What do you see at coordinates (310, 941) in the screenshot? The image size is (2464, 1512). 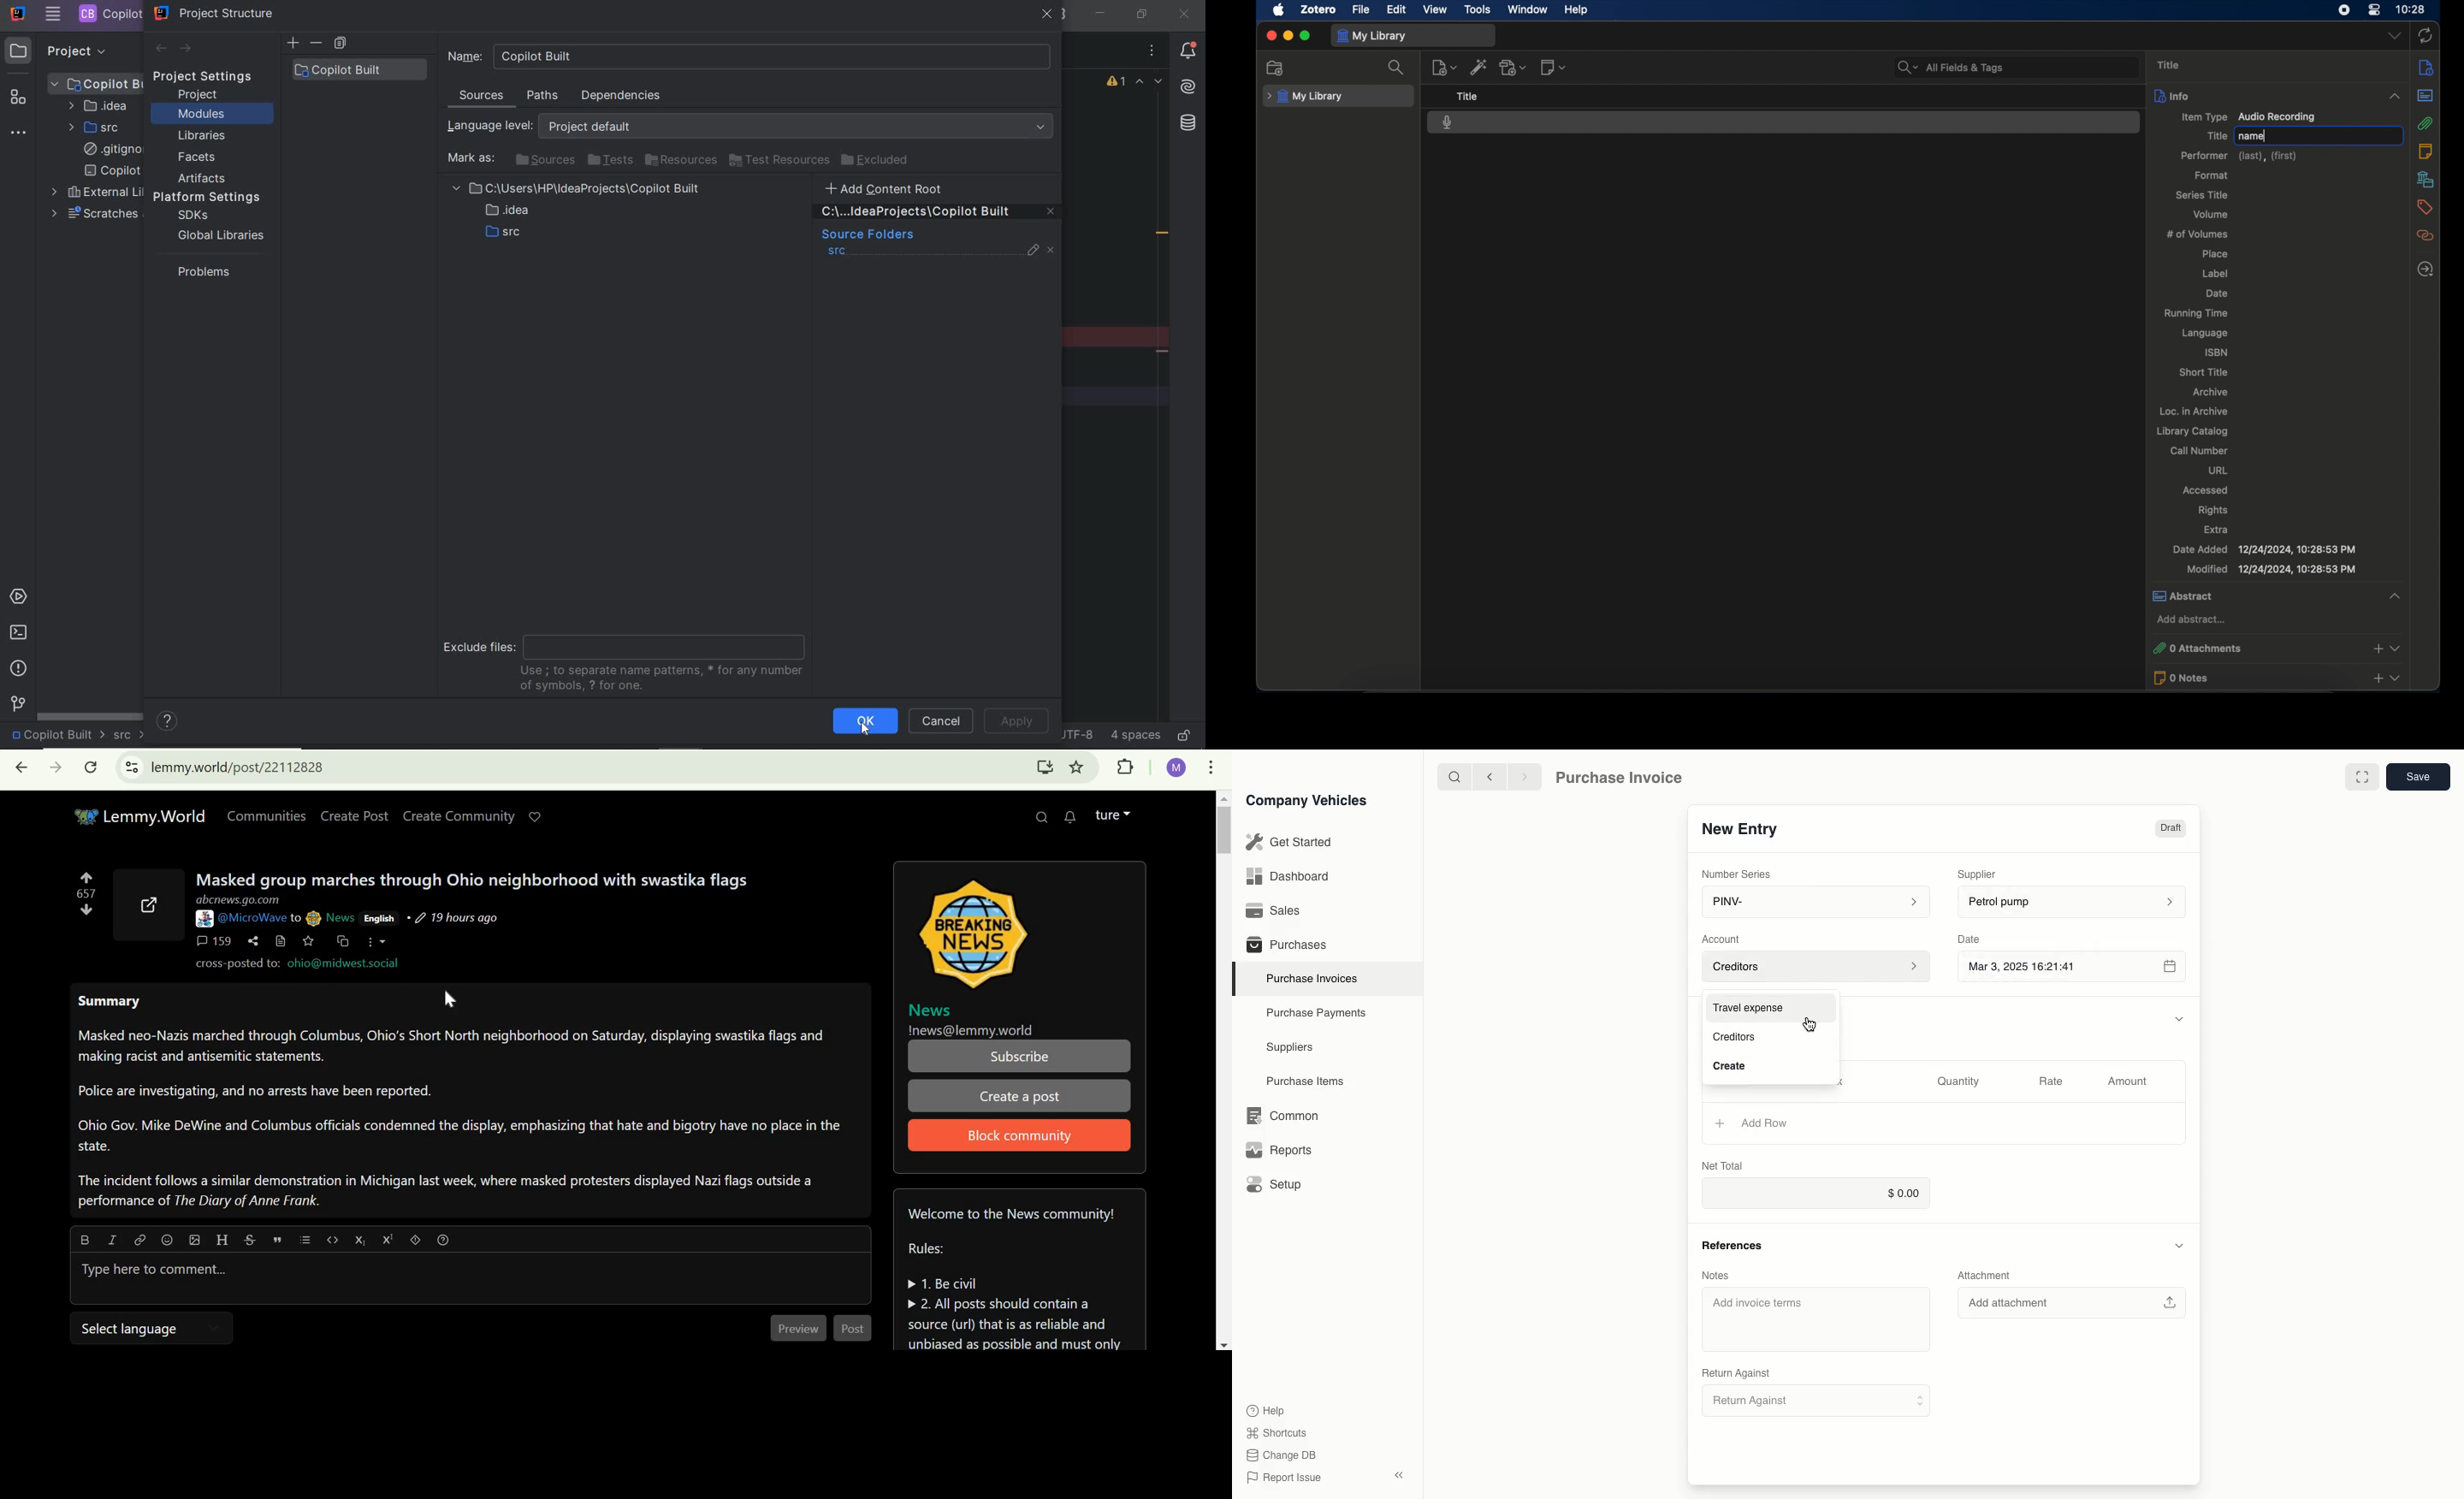 I see `save` at bounding box center [310, 941].